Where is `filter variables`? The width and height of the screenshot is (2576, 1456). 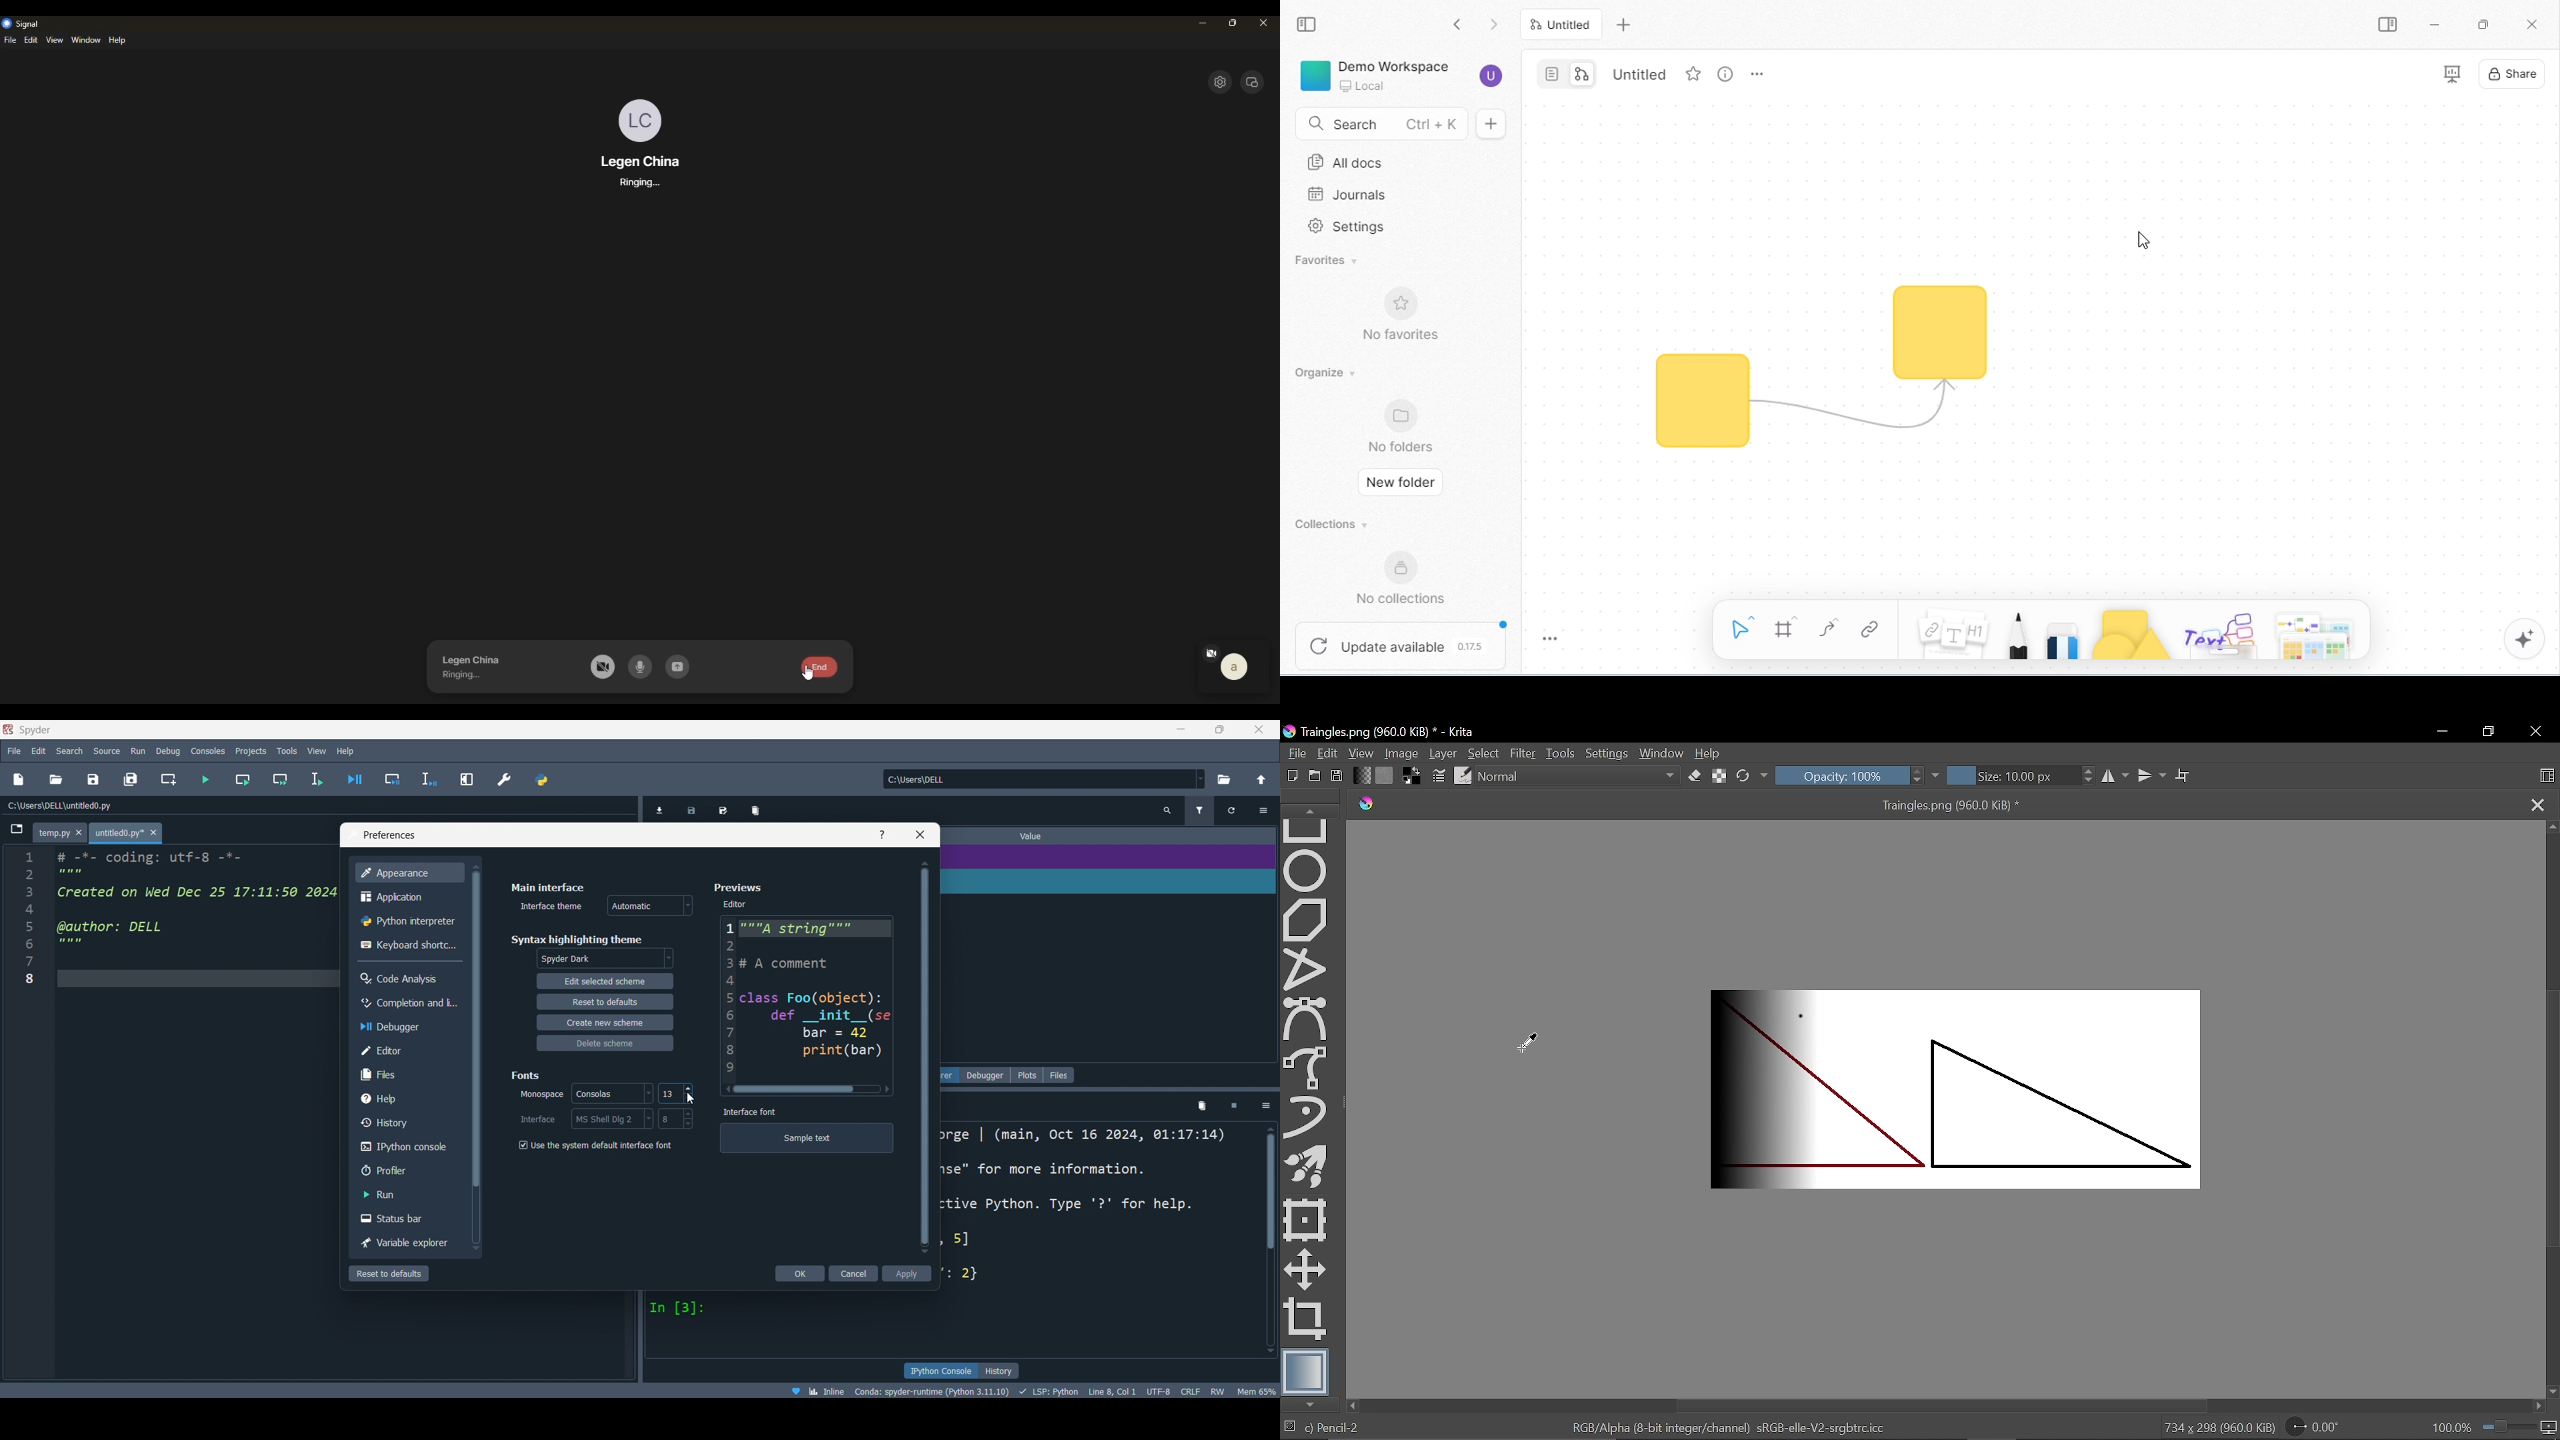
filter variables is located at coordinates (1199, 812).